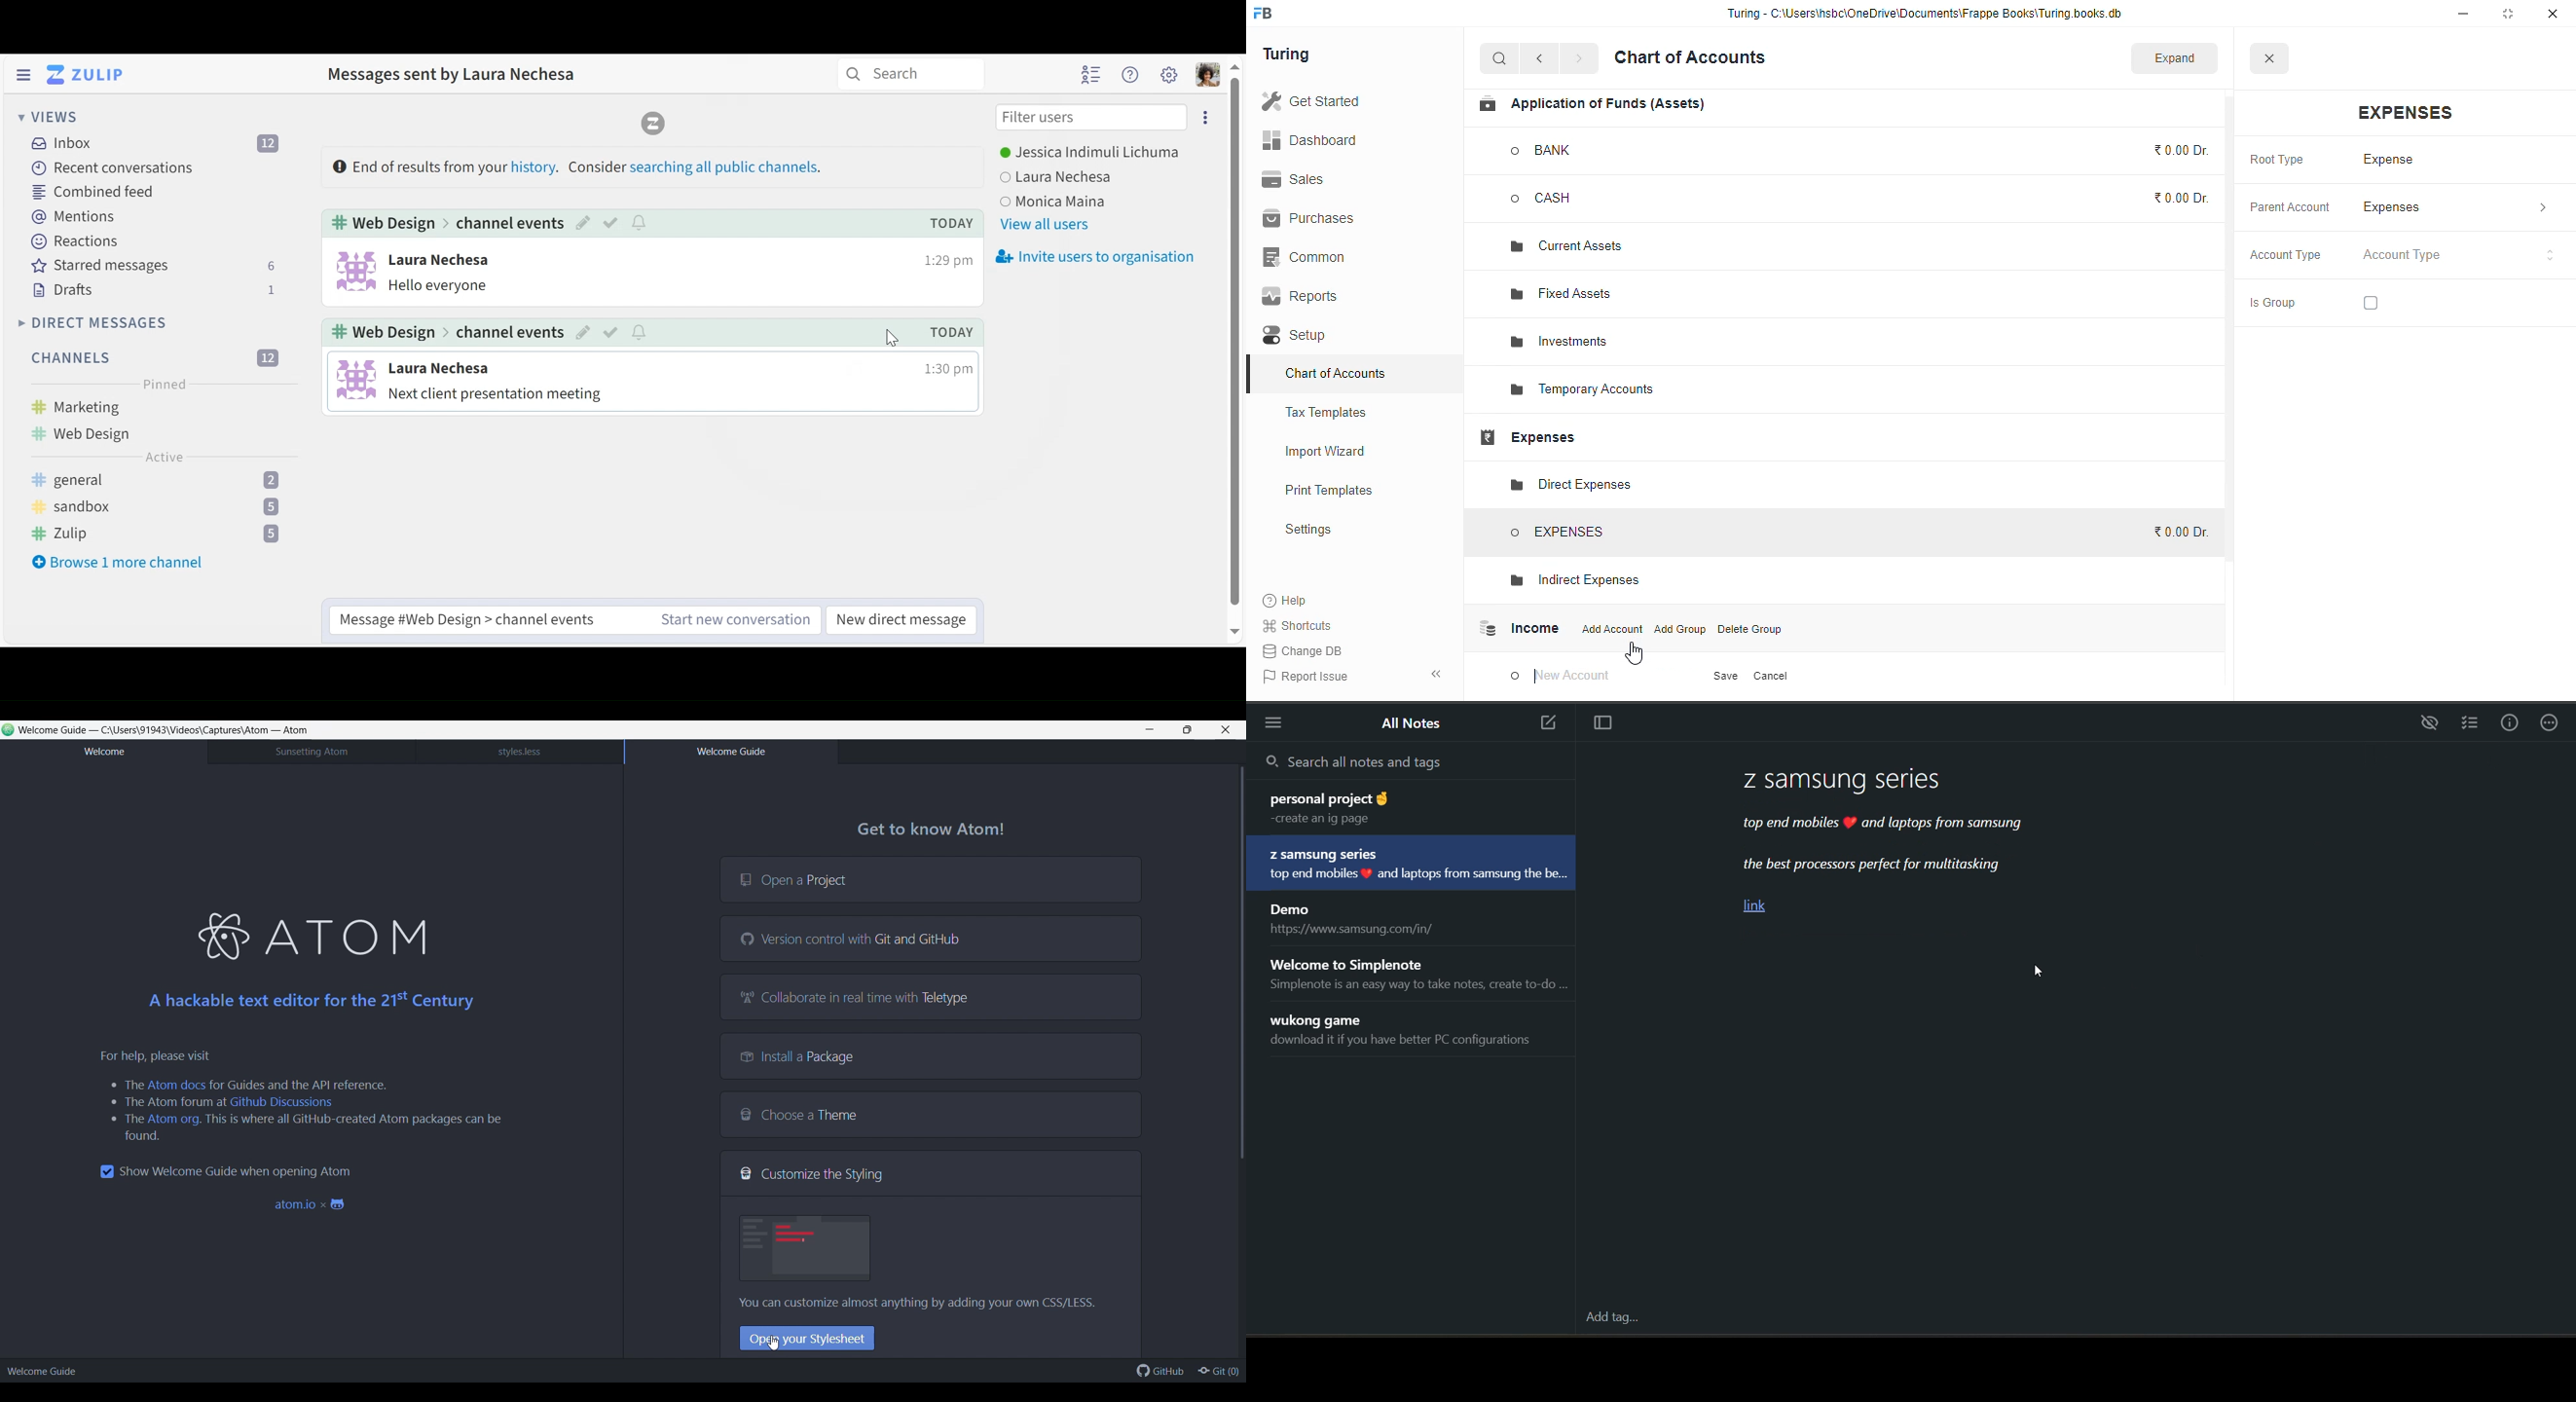 This screenshot has width=2576, height=1428. I want to click on Zulip logo, so click(654, 123).